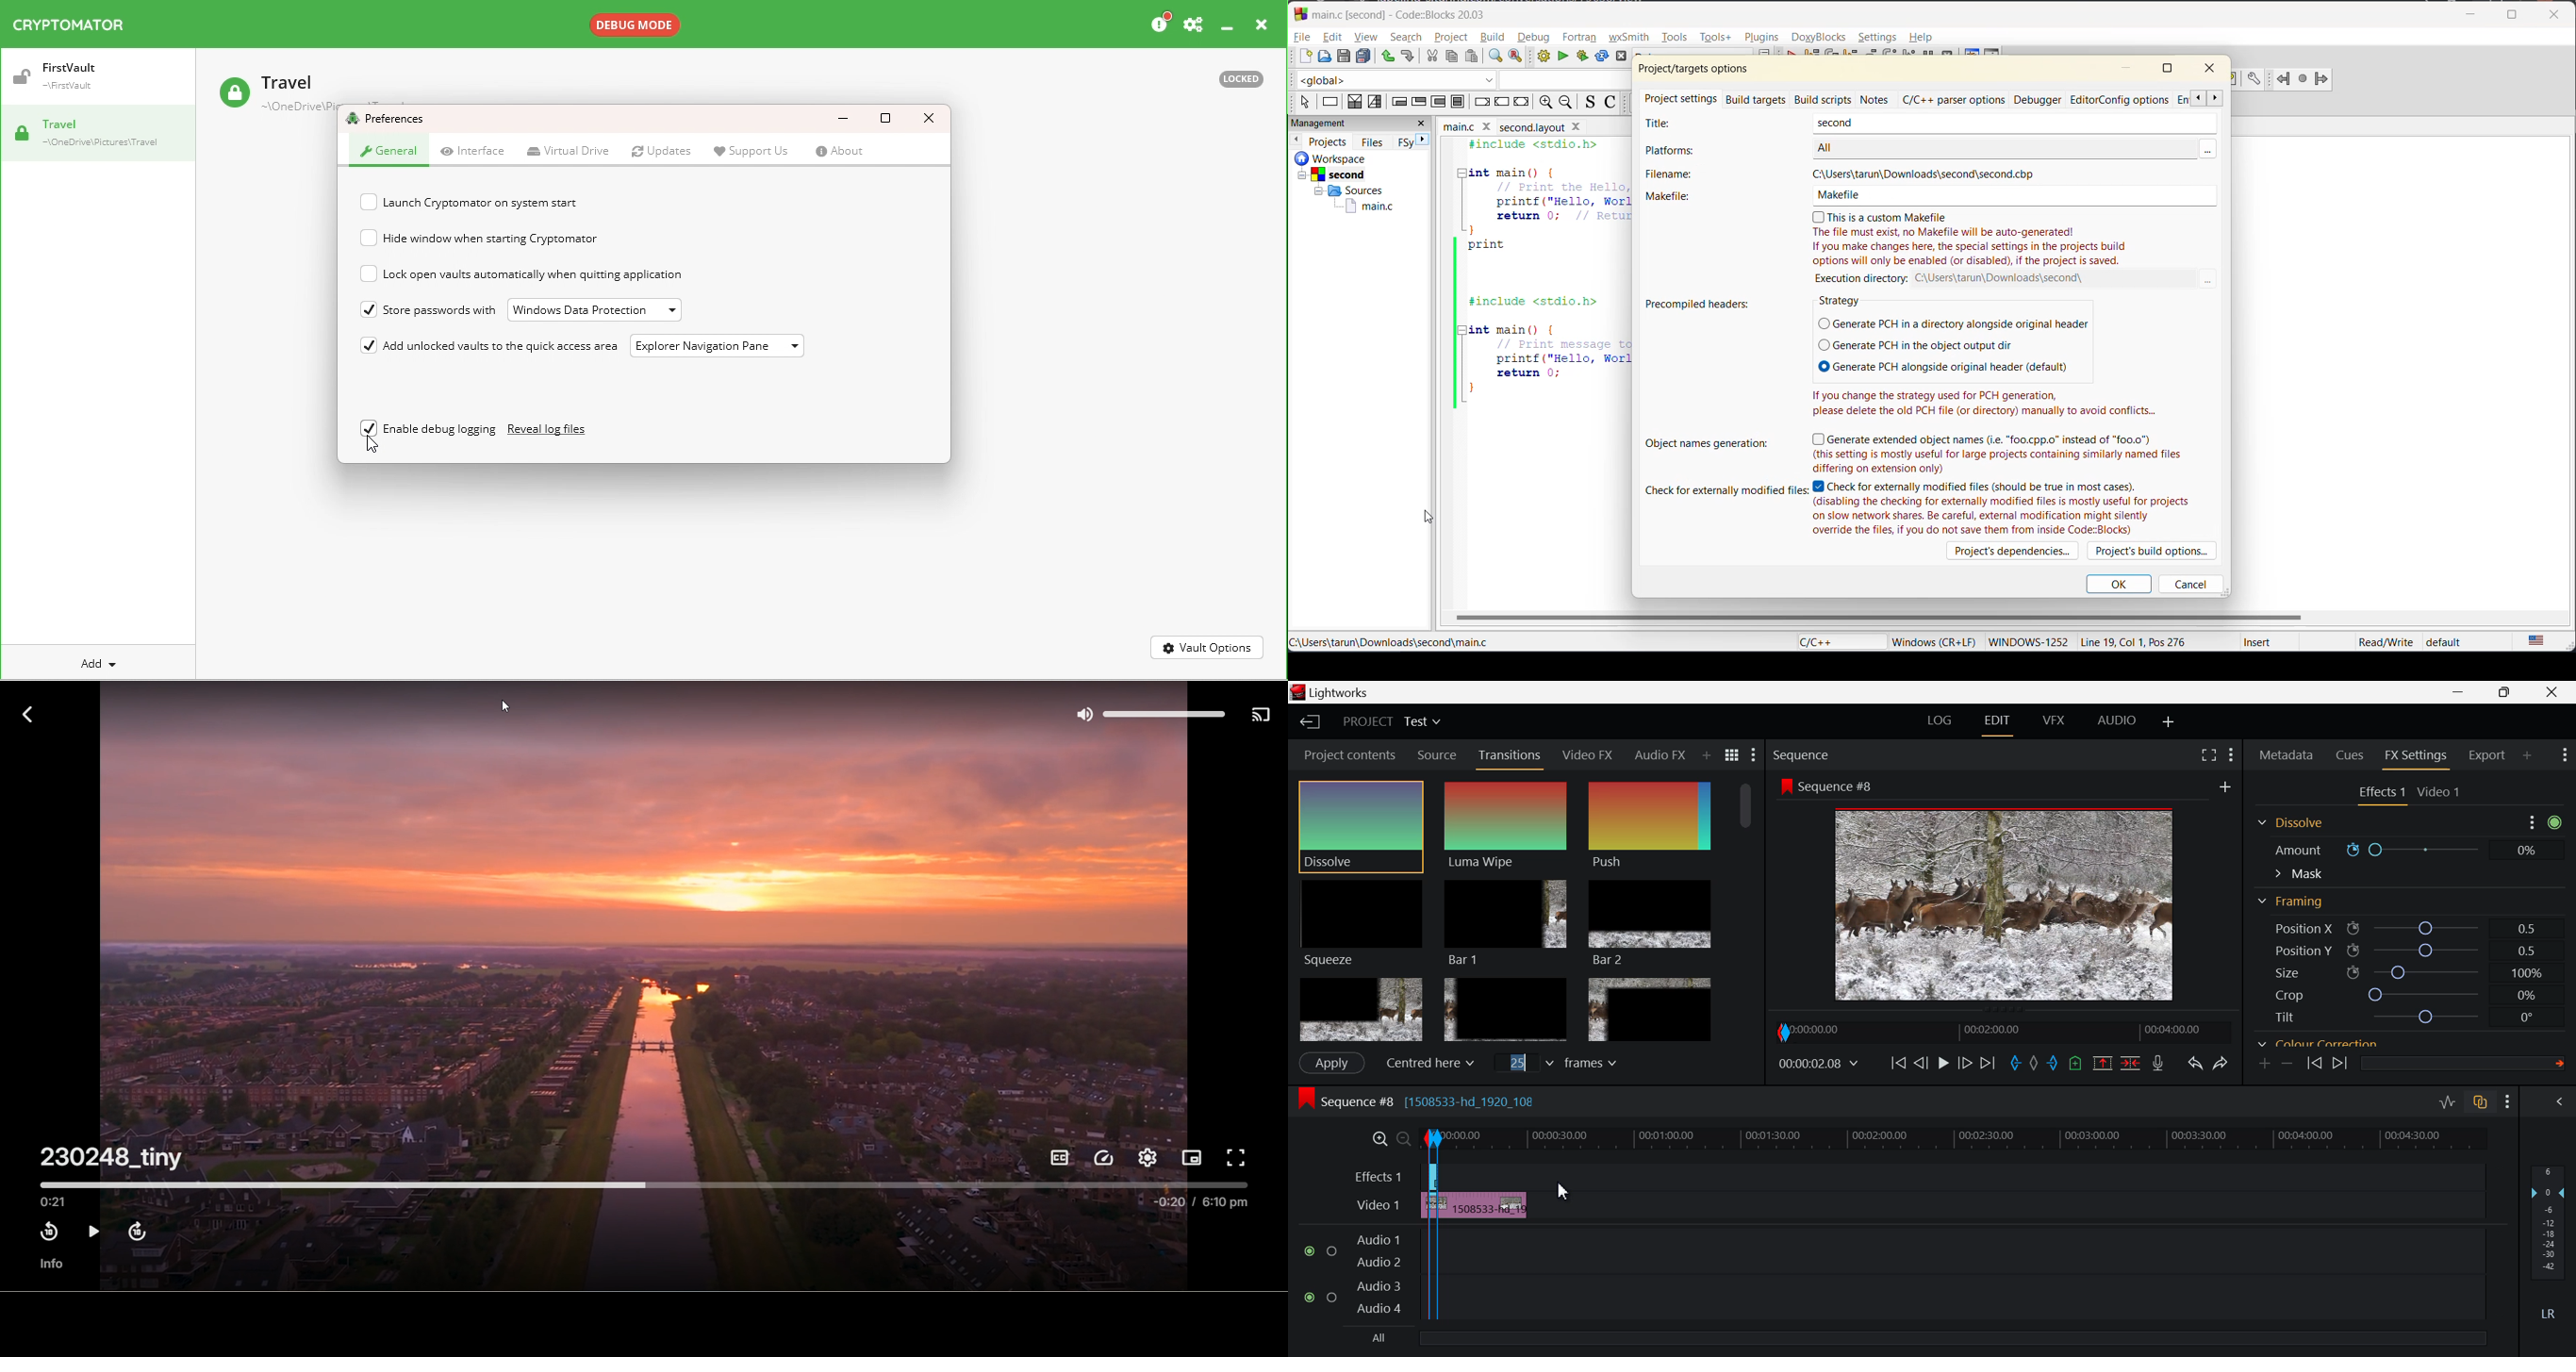 This screenshot has height=1372, width=2576. What do you see at coordinates (1658, 756) in the screenshot?
I see `Audio FX` at bounding box center [1658, 756].